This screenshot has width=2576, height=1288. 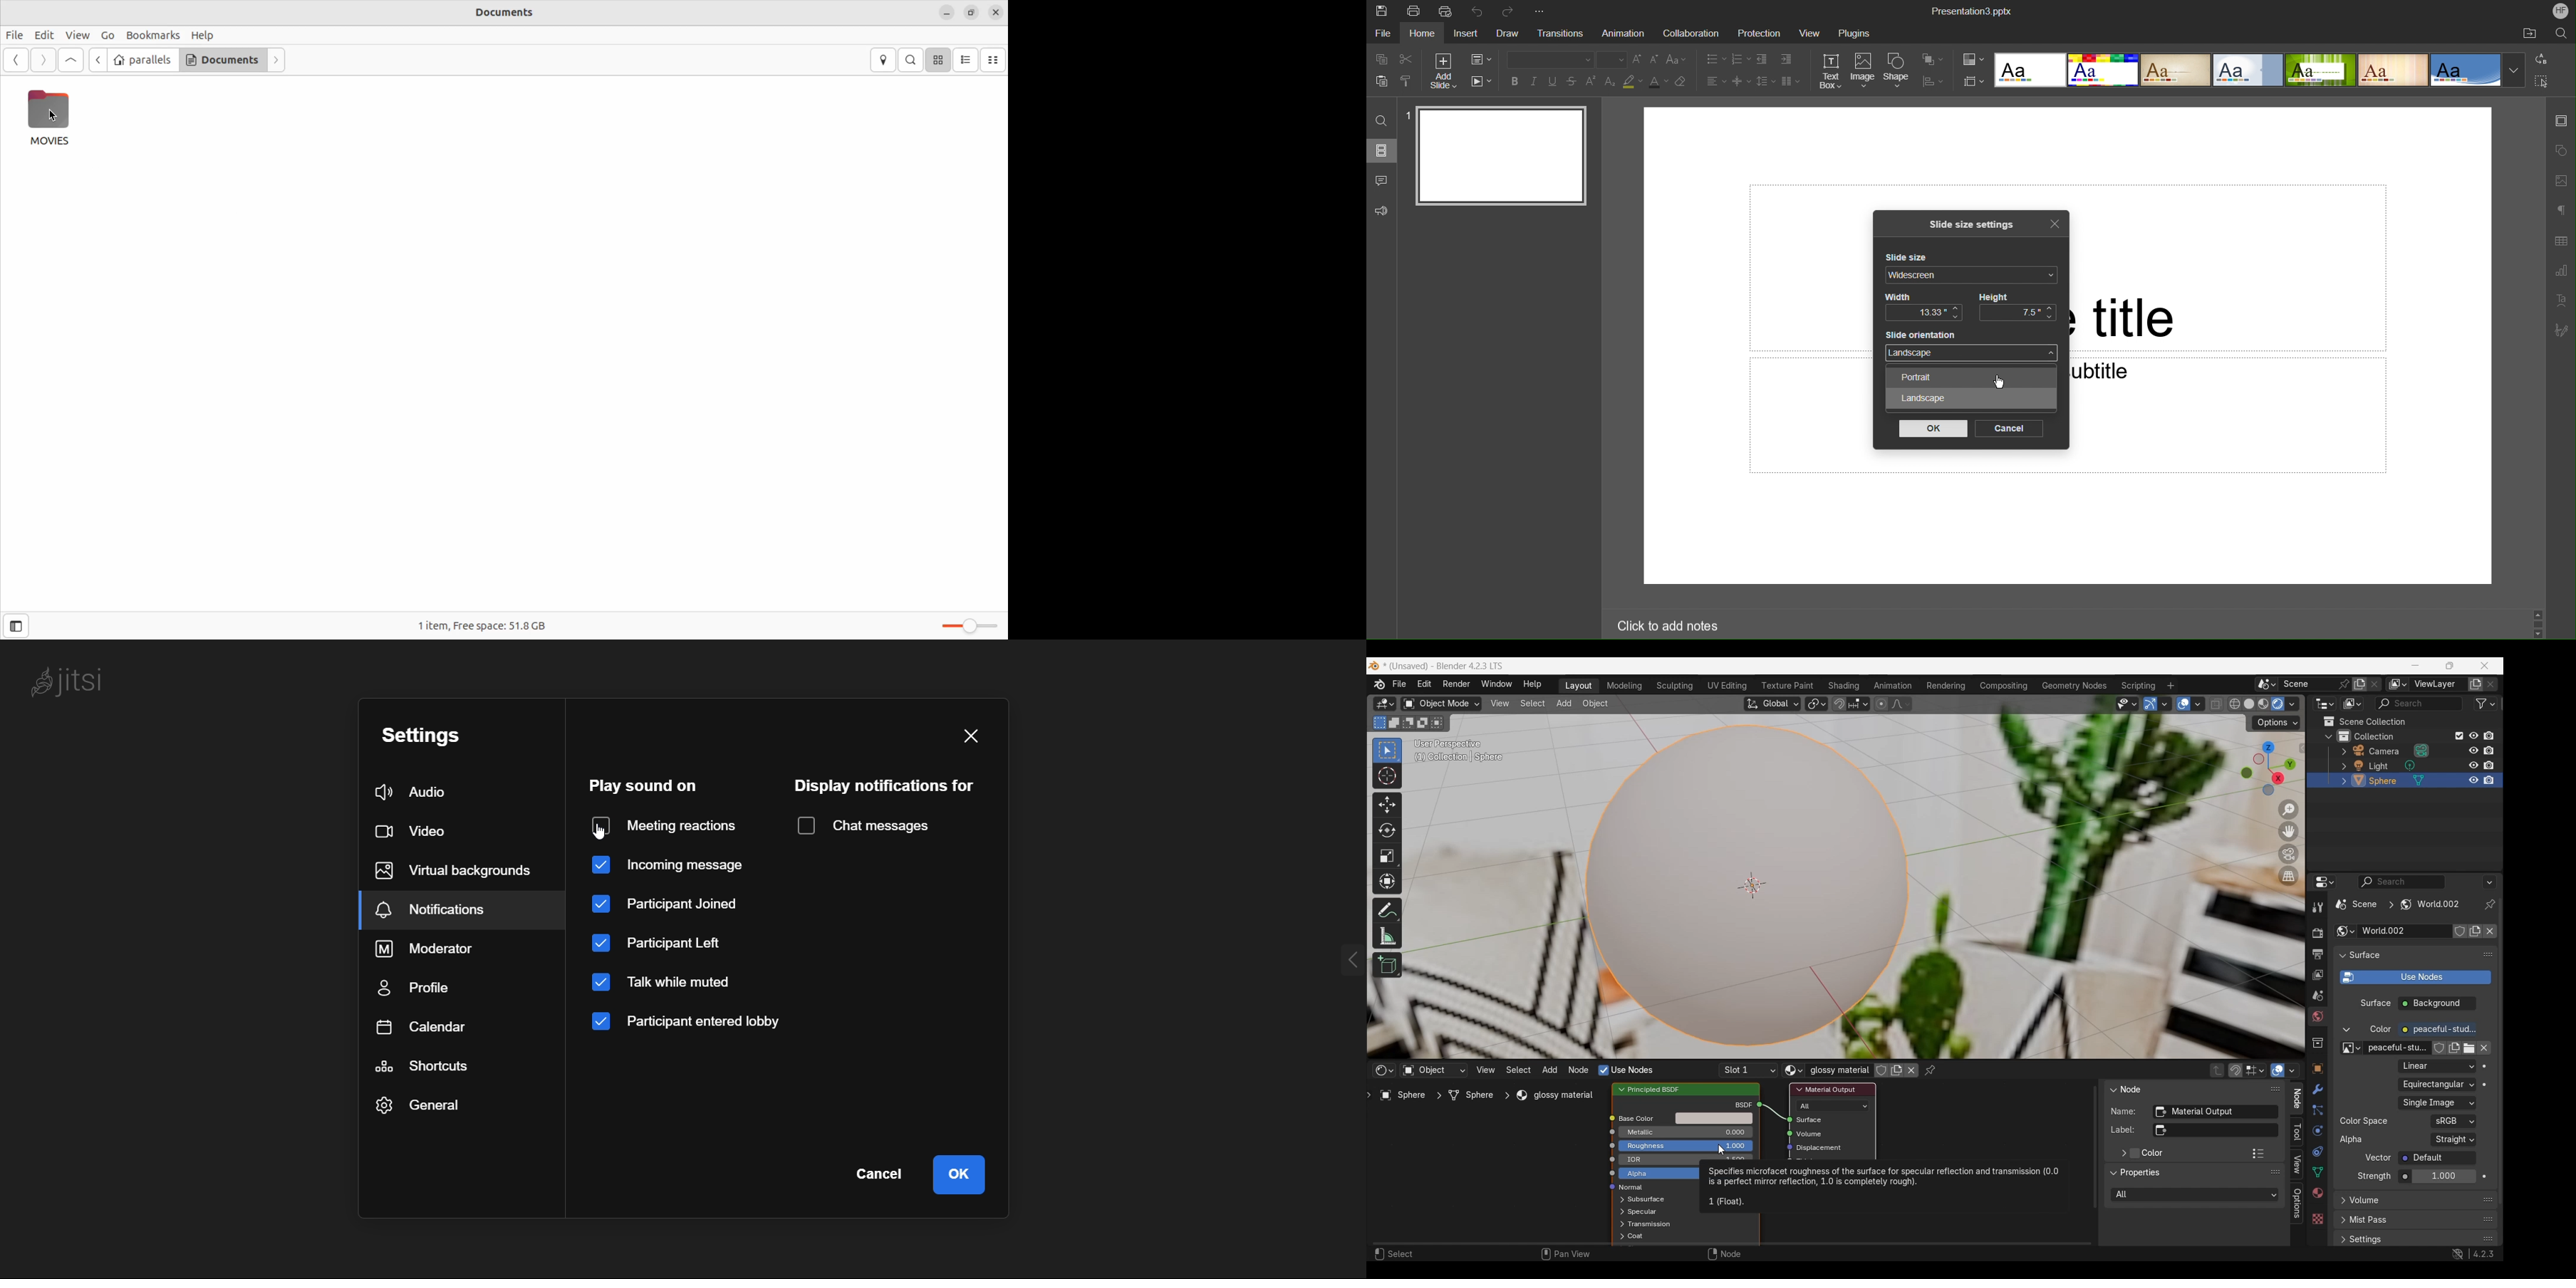 What do you see at coordinates (1441, 71) in the screenshot?
I see `Add Slide` at bounding box center [1441, 71].